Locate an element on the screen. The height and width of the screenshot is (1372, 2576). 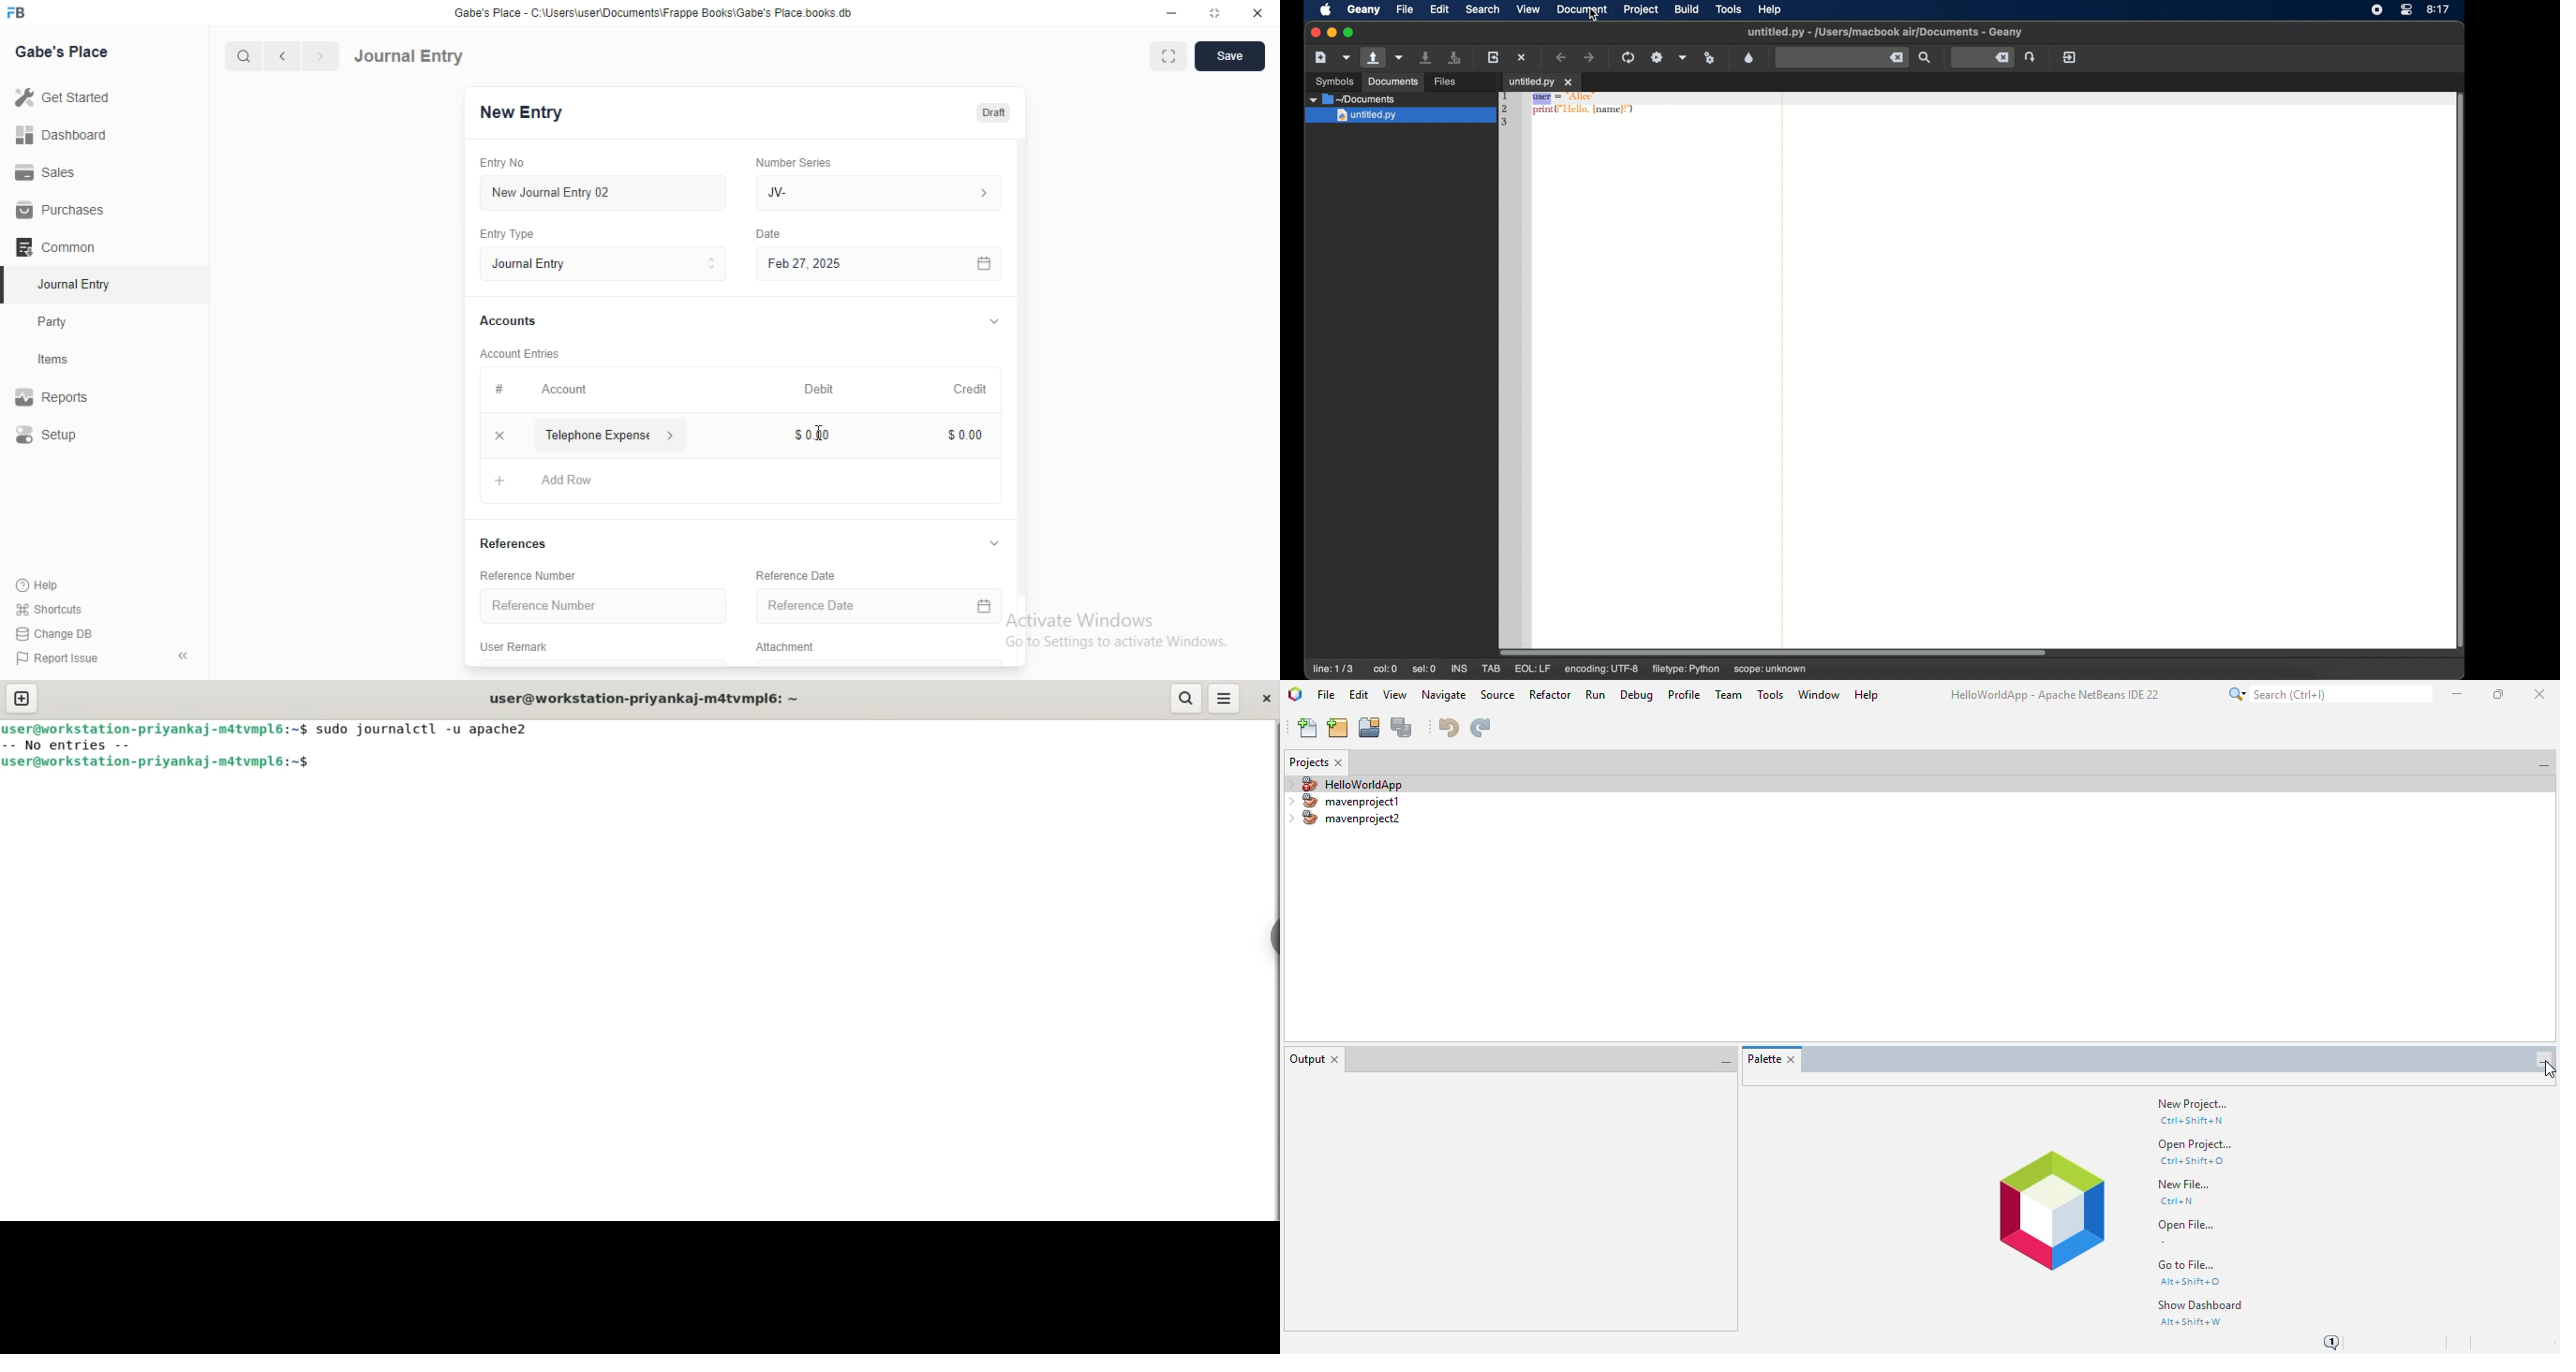
0.00 is located at coordinates (807, 435).